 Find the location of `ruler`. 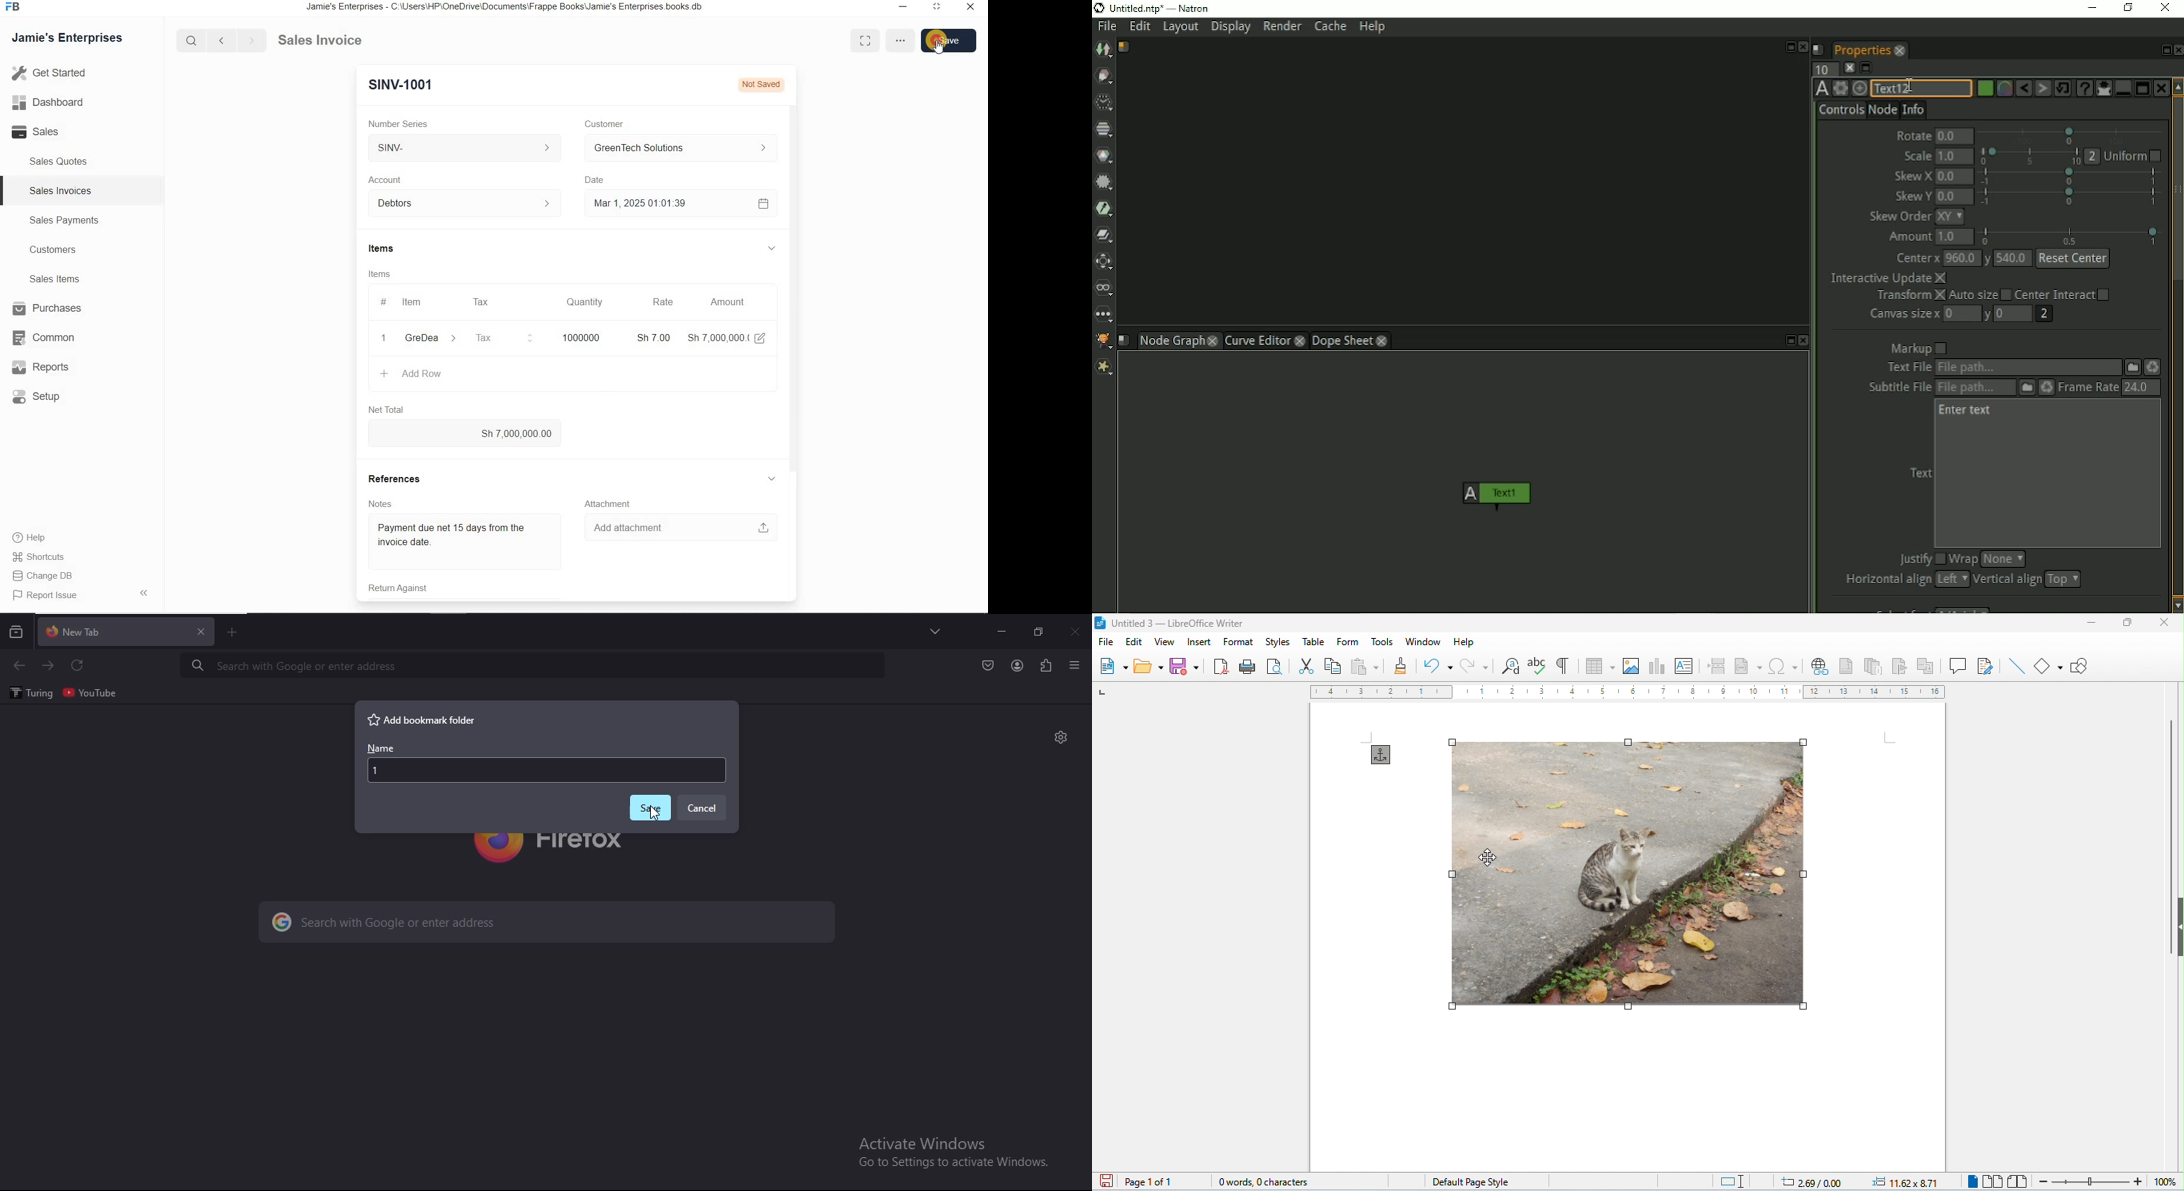

ruler is located at coordinates (1628, 692).